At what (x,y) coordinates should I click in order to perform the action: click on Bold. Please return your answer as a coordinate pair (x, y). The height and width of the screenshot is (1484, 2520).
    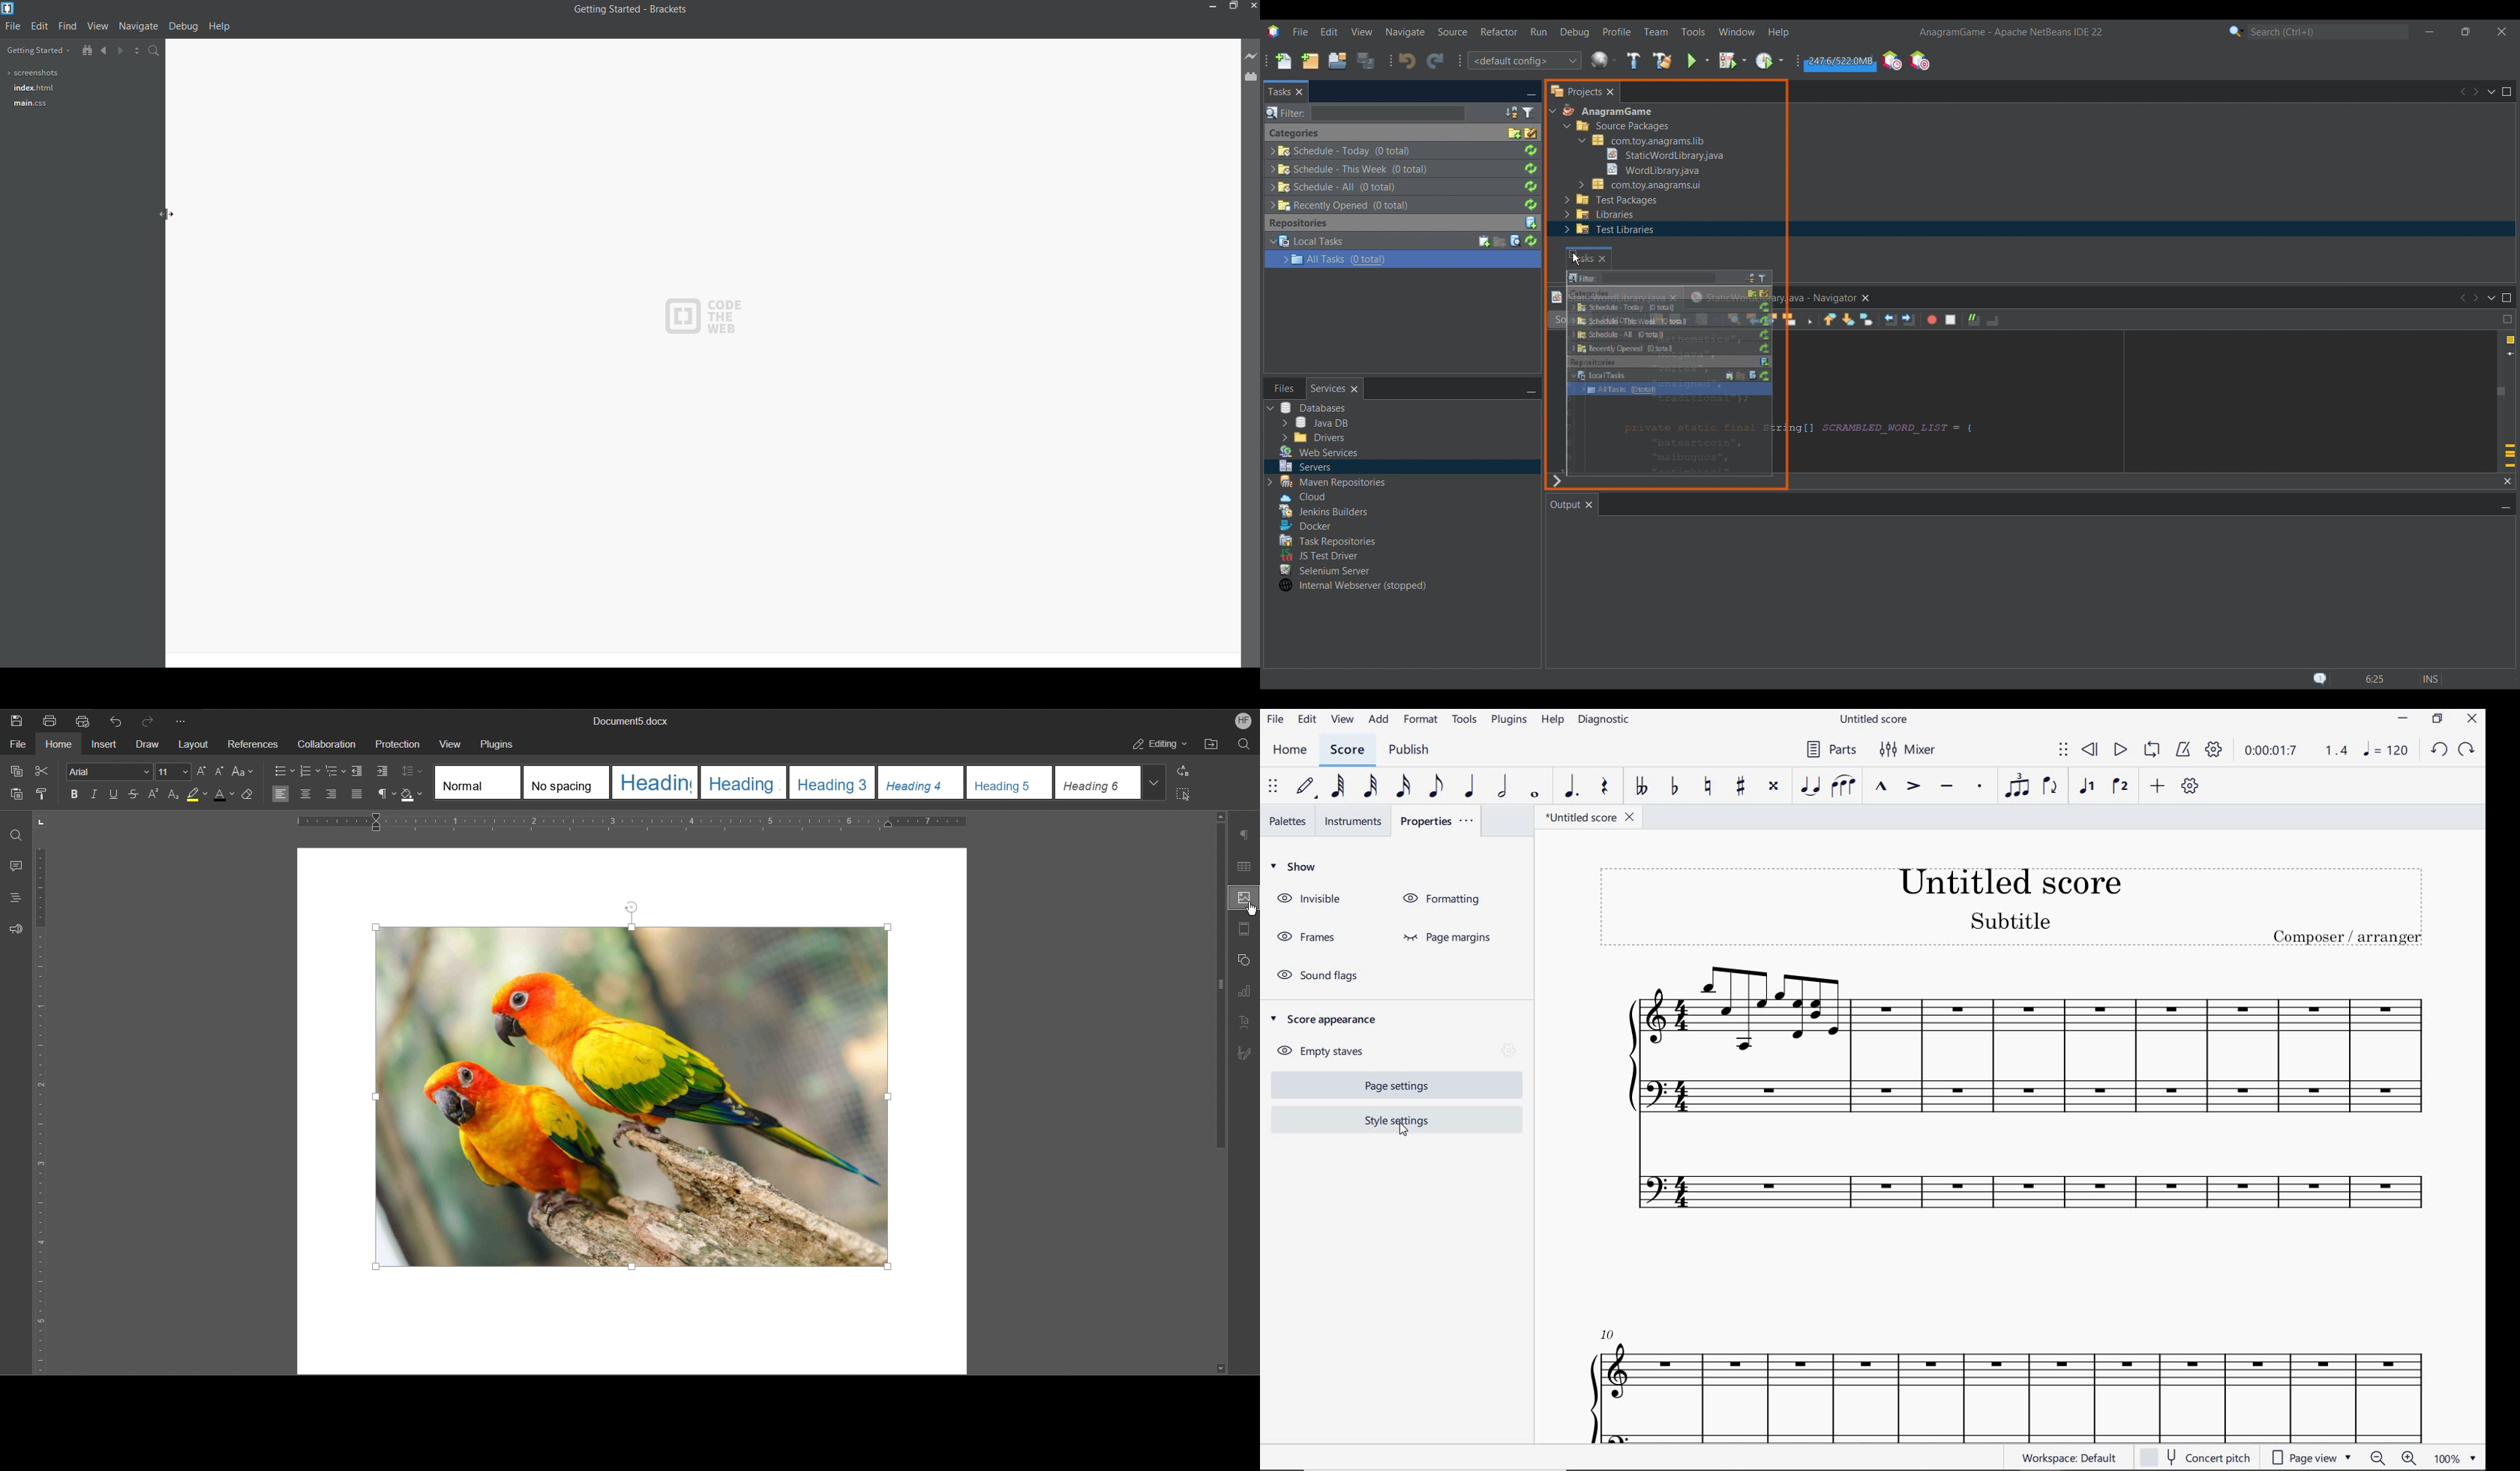
    Looking at the image, I should click on (72, 794).